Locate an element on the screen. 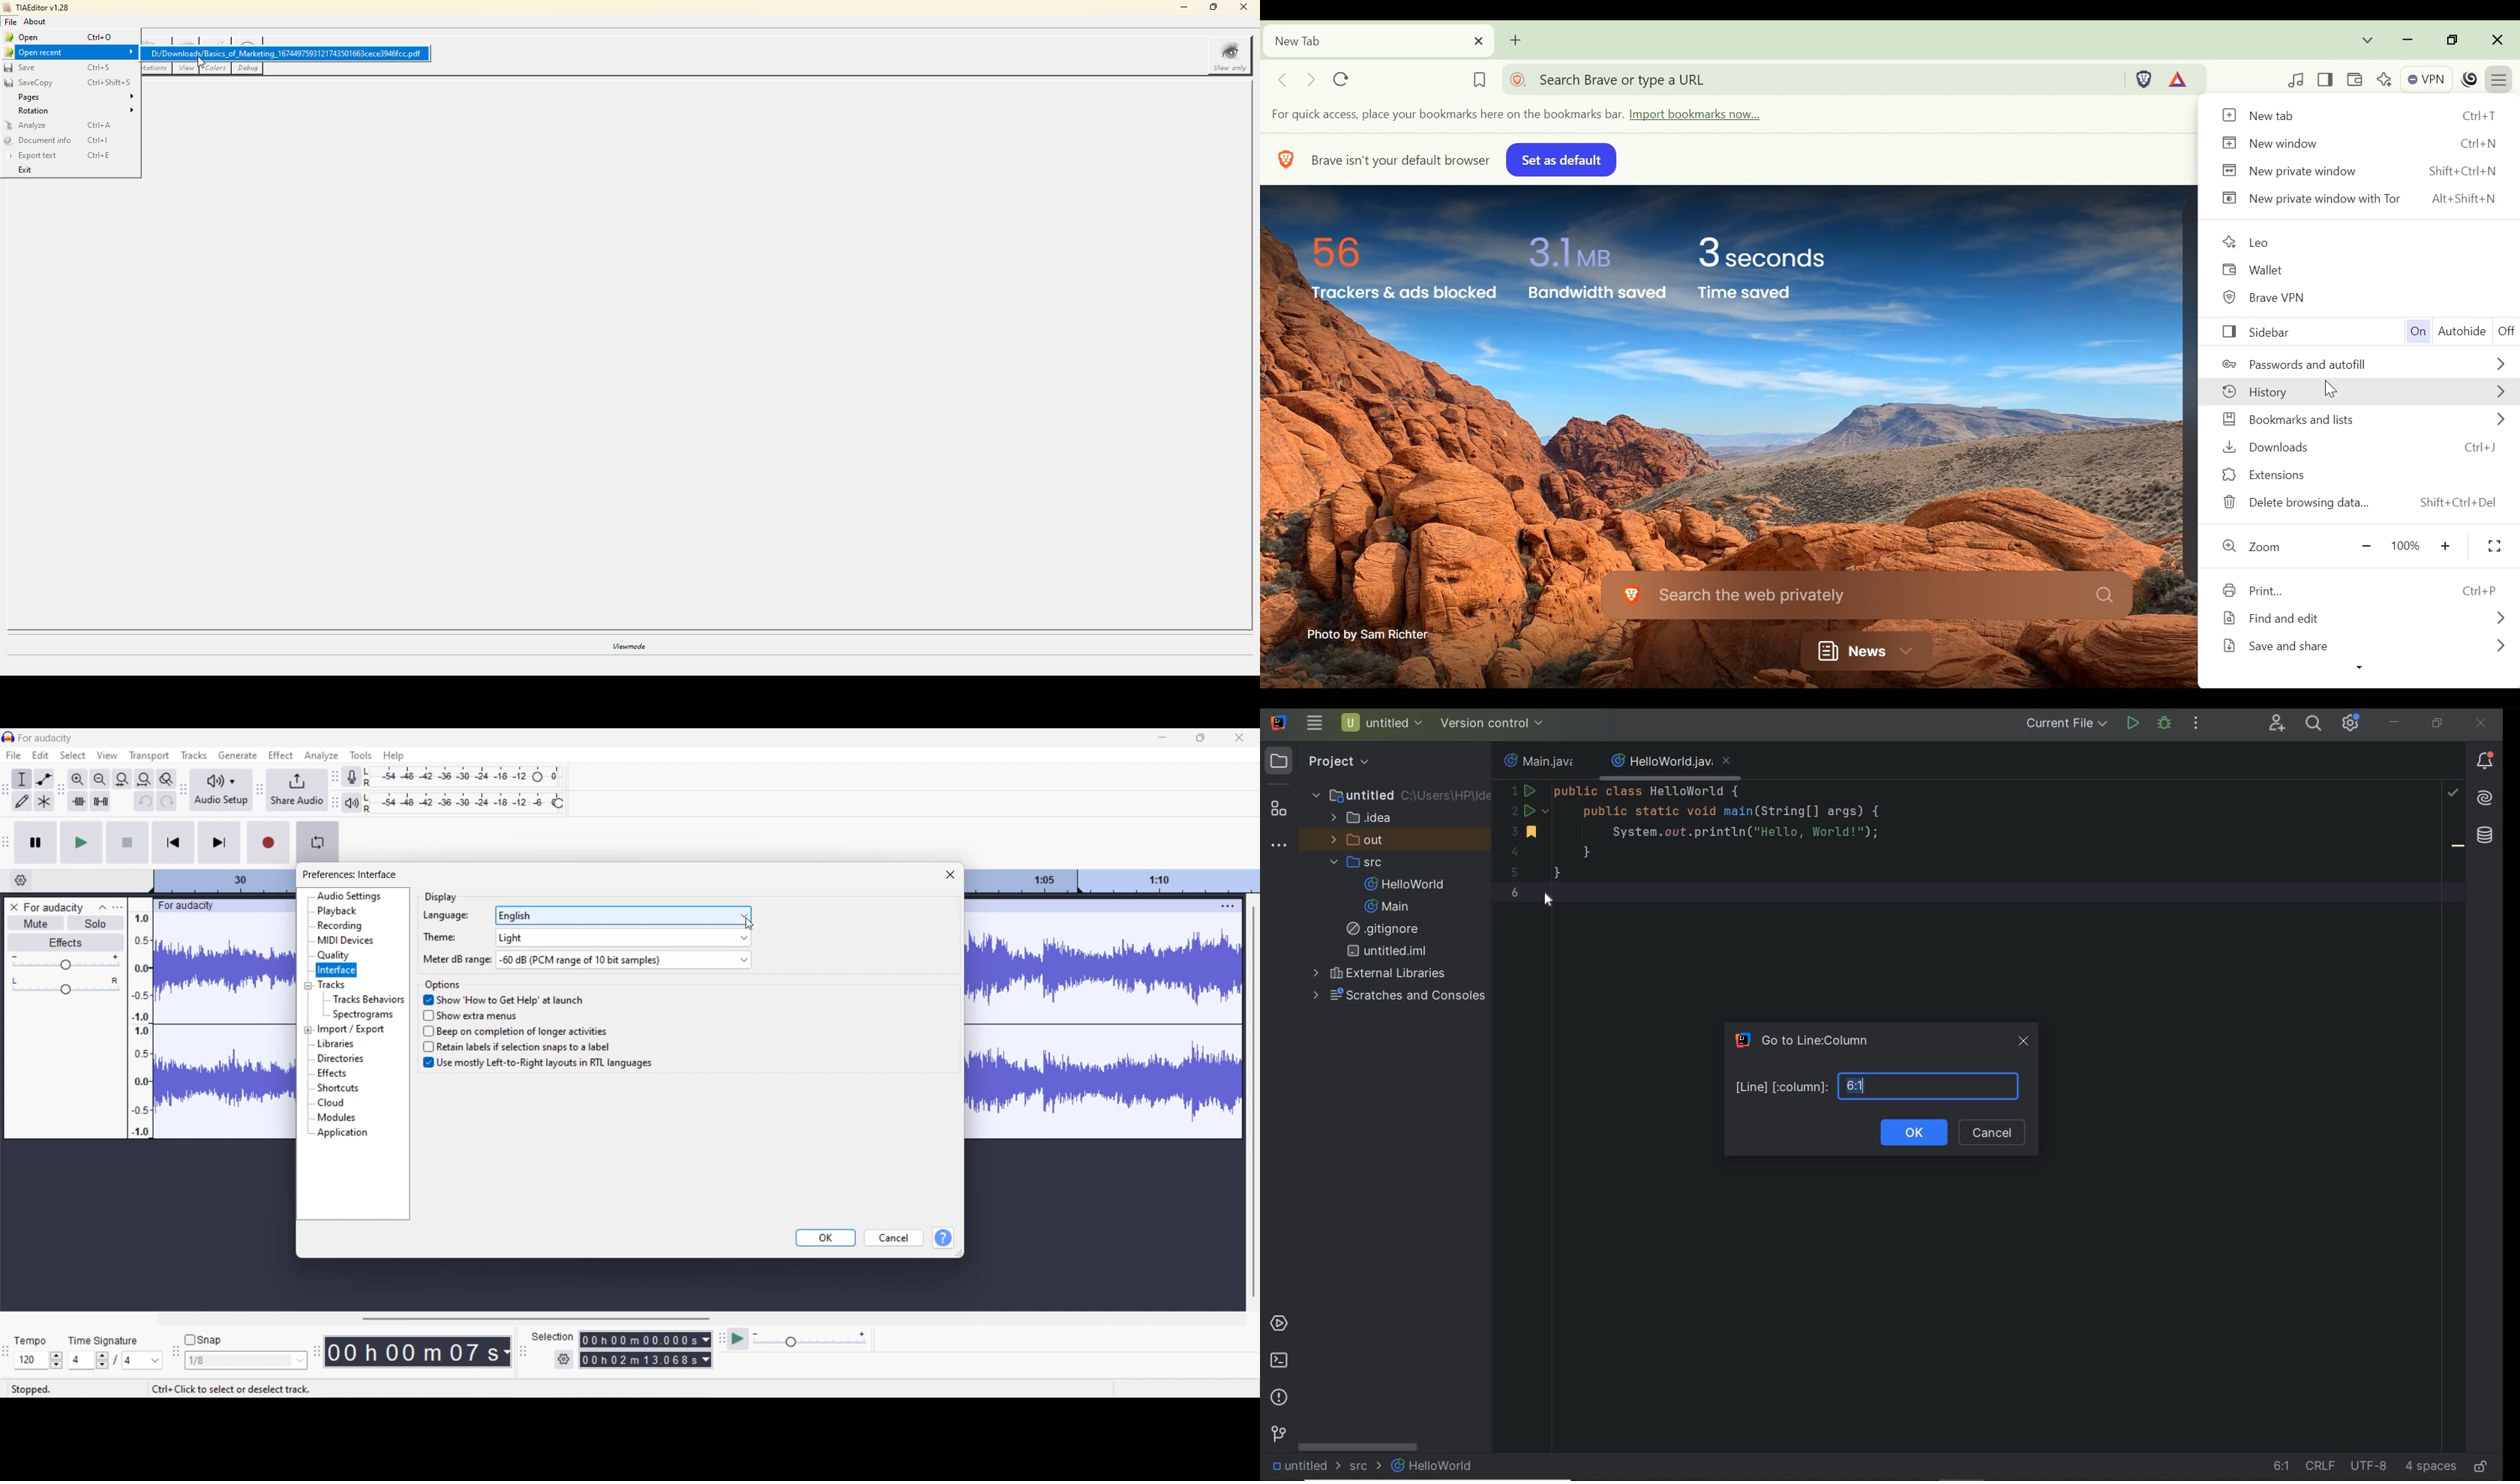 Image resolution: width=2520 pixels, height=1484 pixels. Effects is located at coordinates (66, 943).